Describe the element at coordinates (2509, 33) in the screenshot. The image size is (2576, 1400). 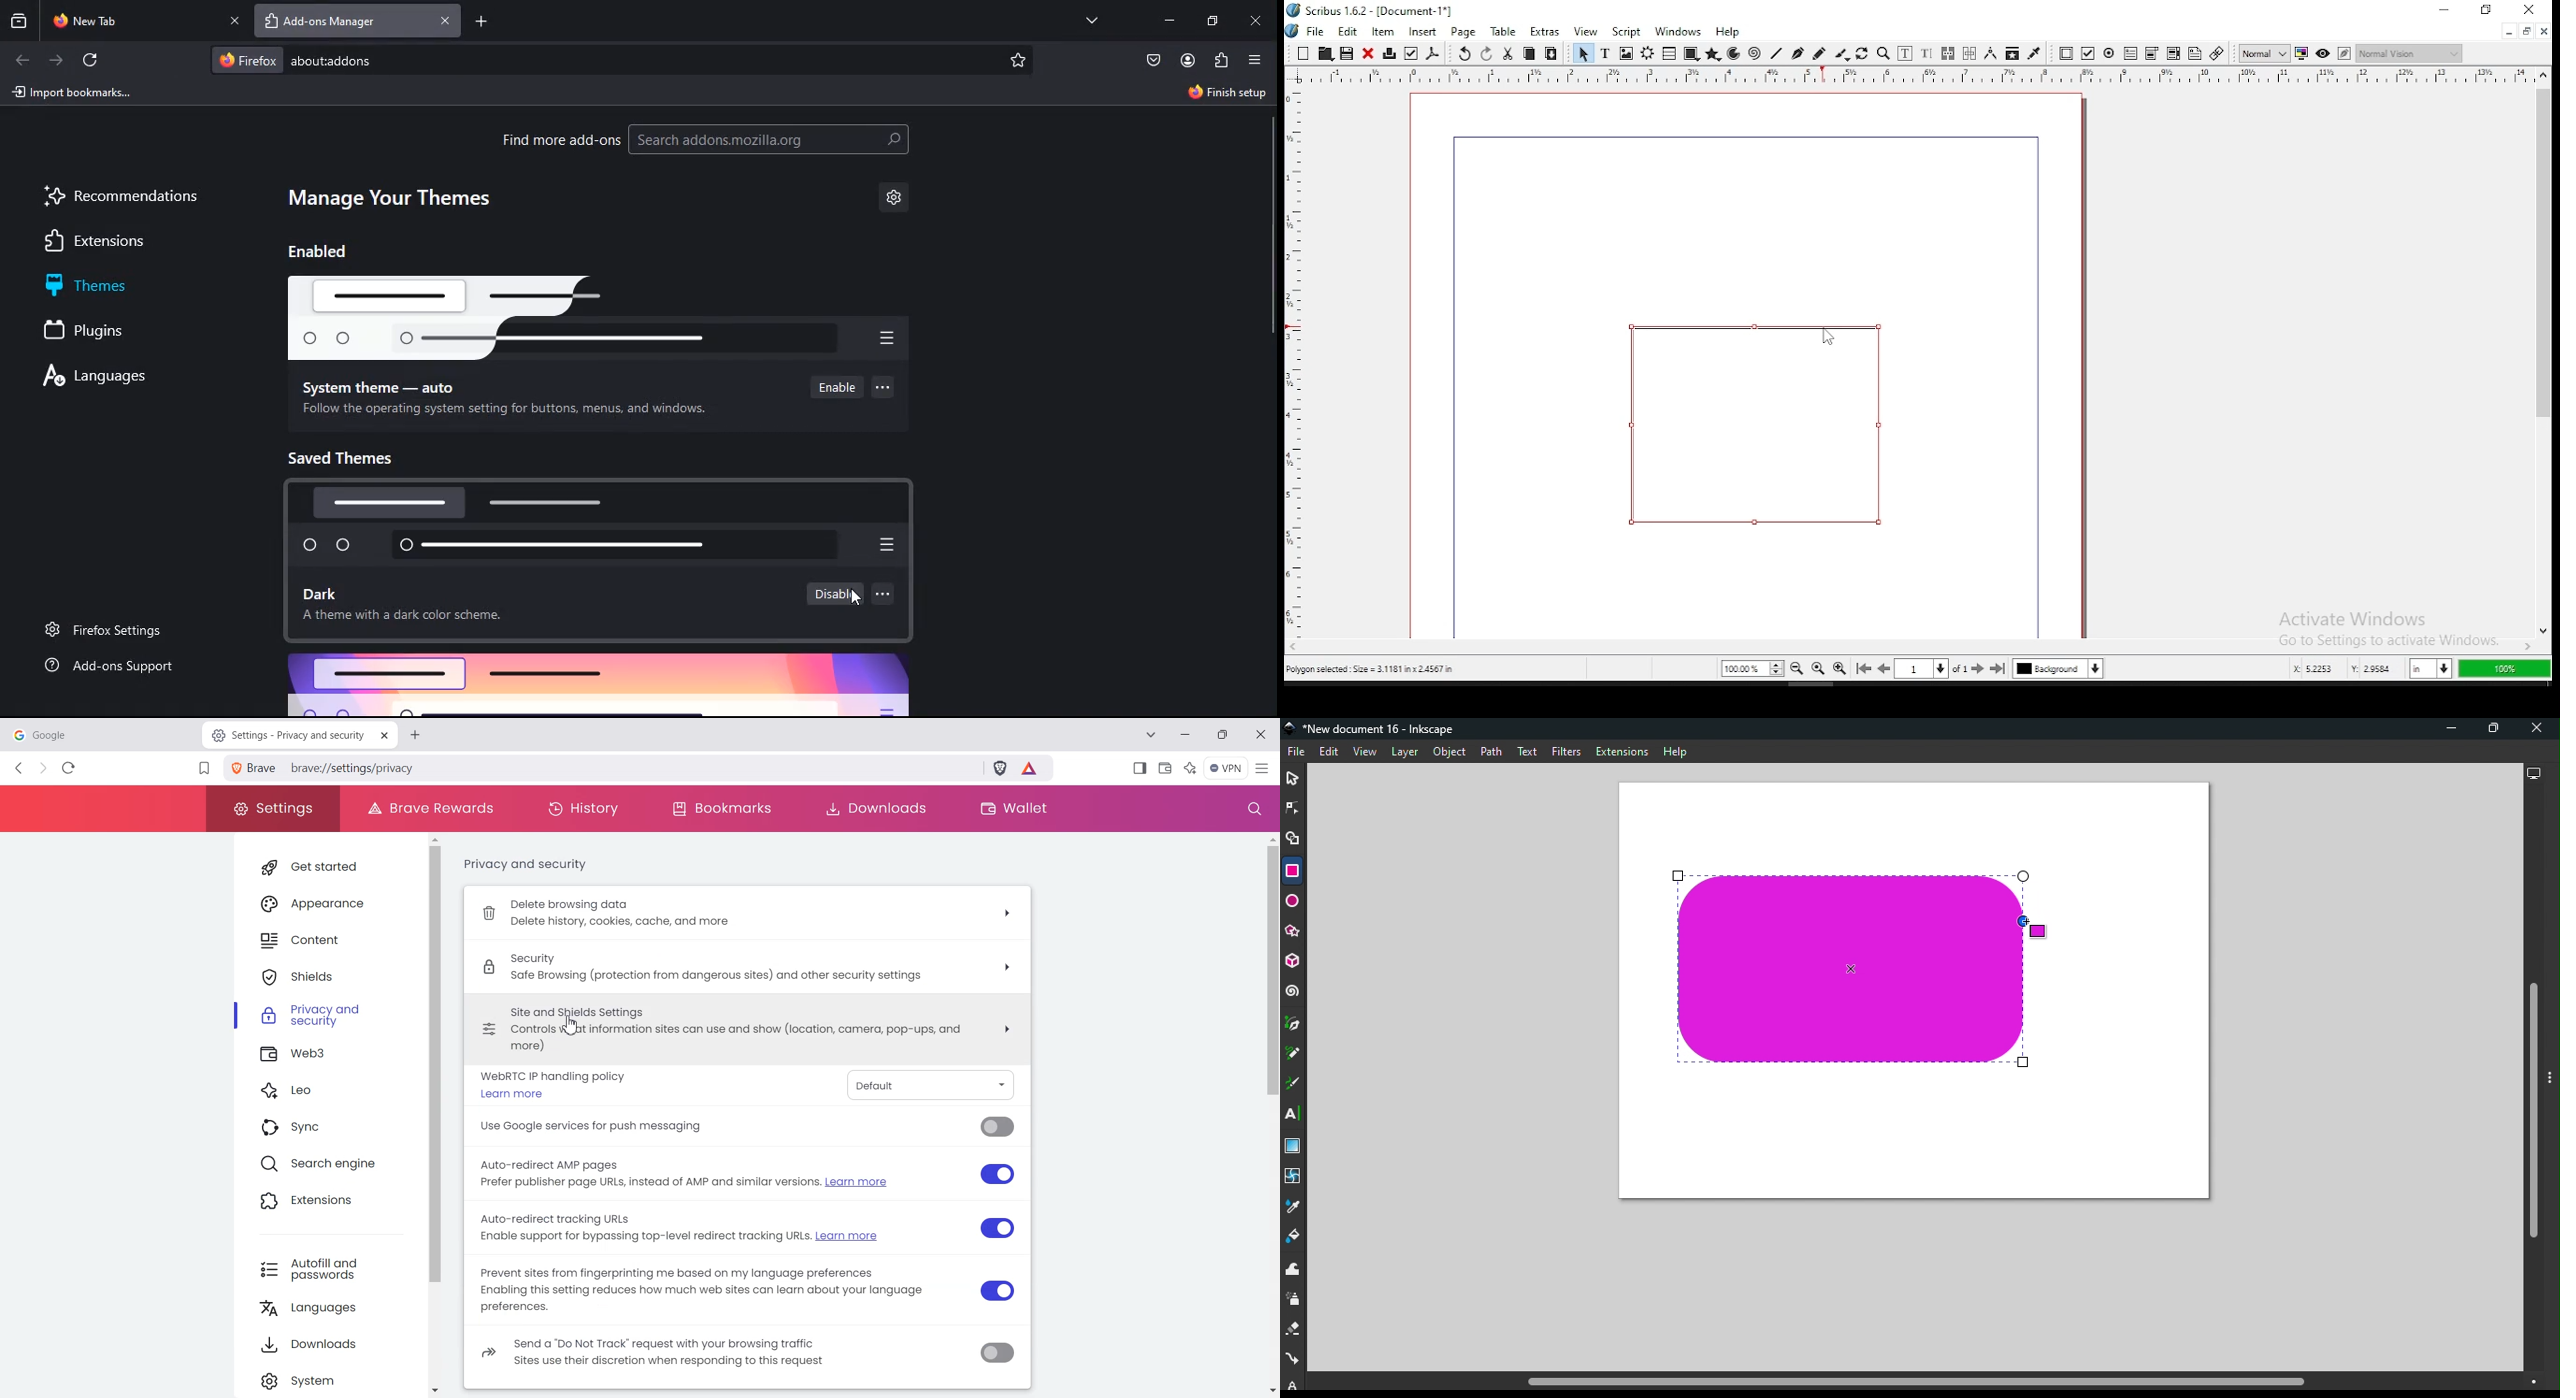
I see `minimize` at that location.